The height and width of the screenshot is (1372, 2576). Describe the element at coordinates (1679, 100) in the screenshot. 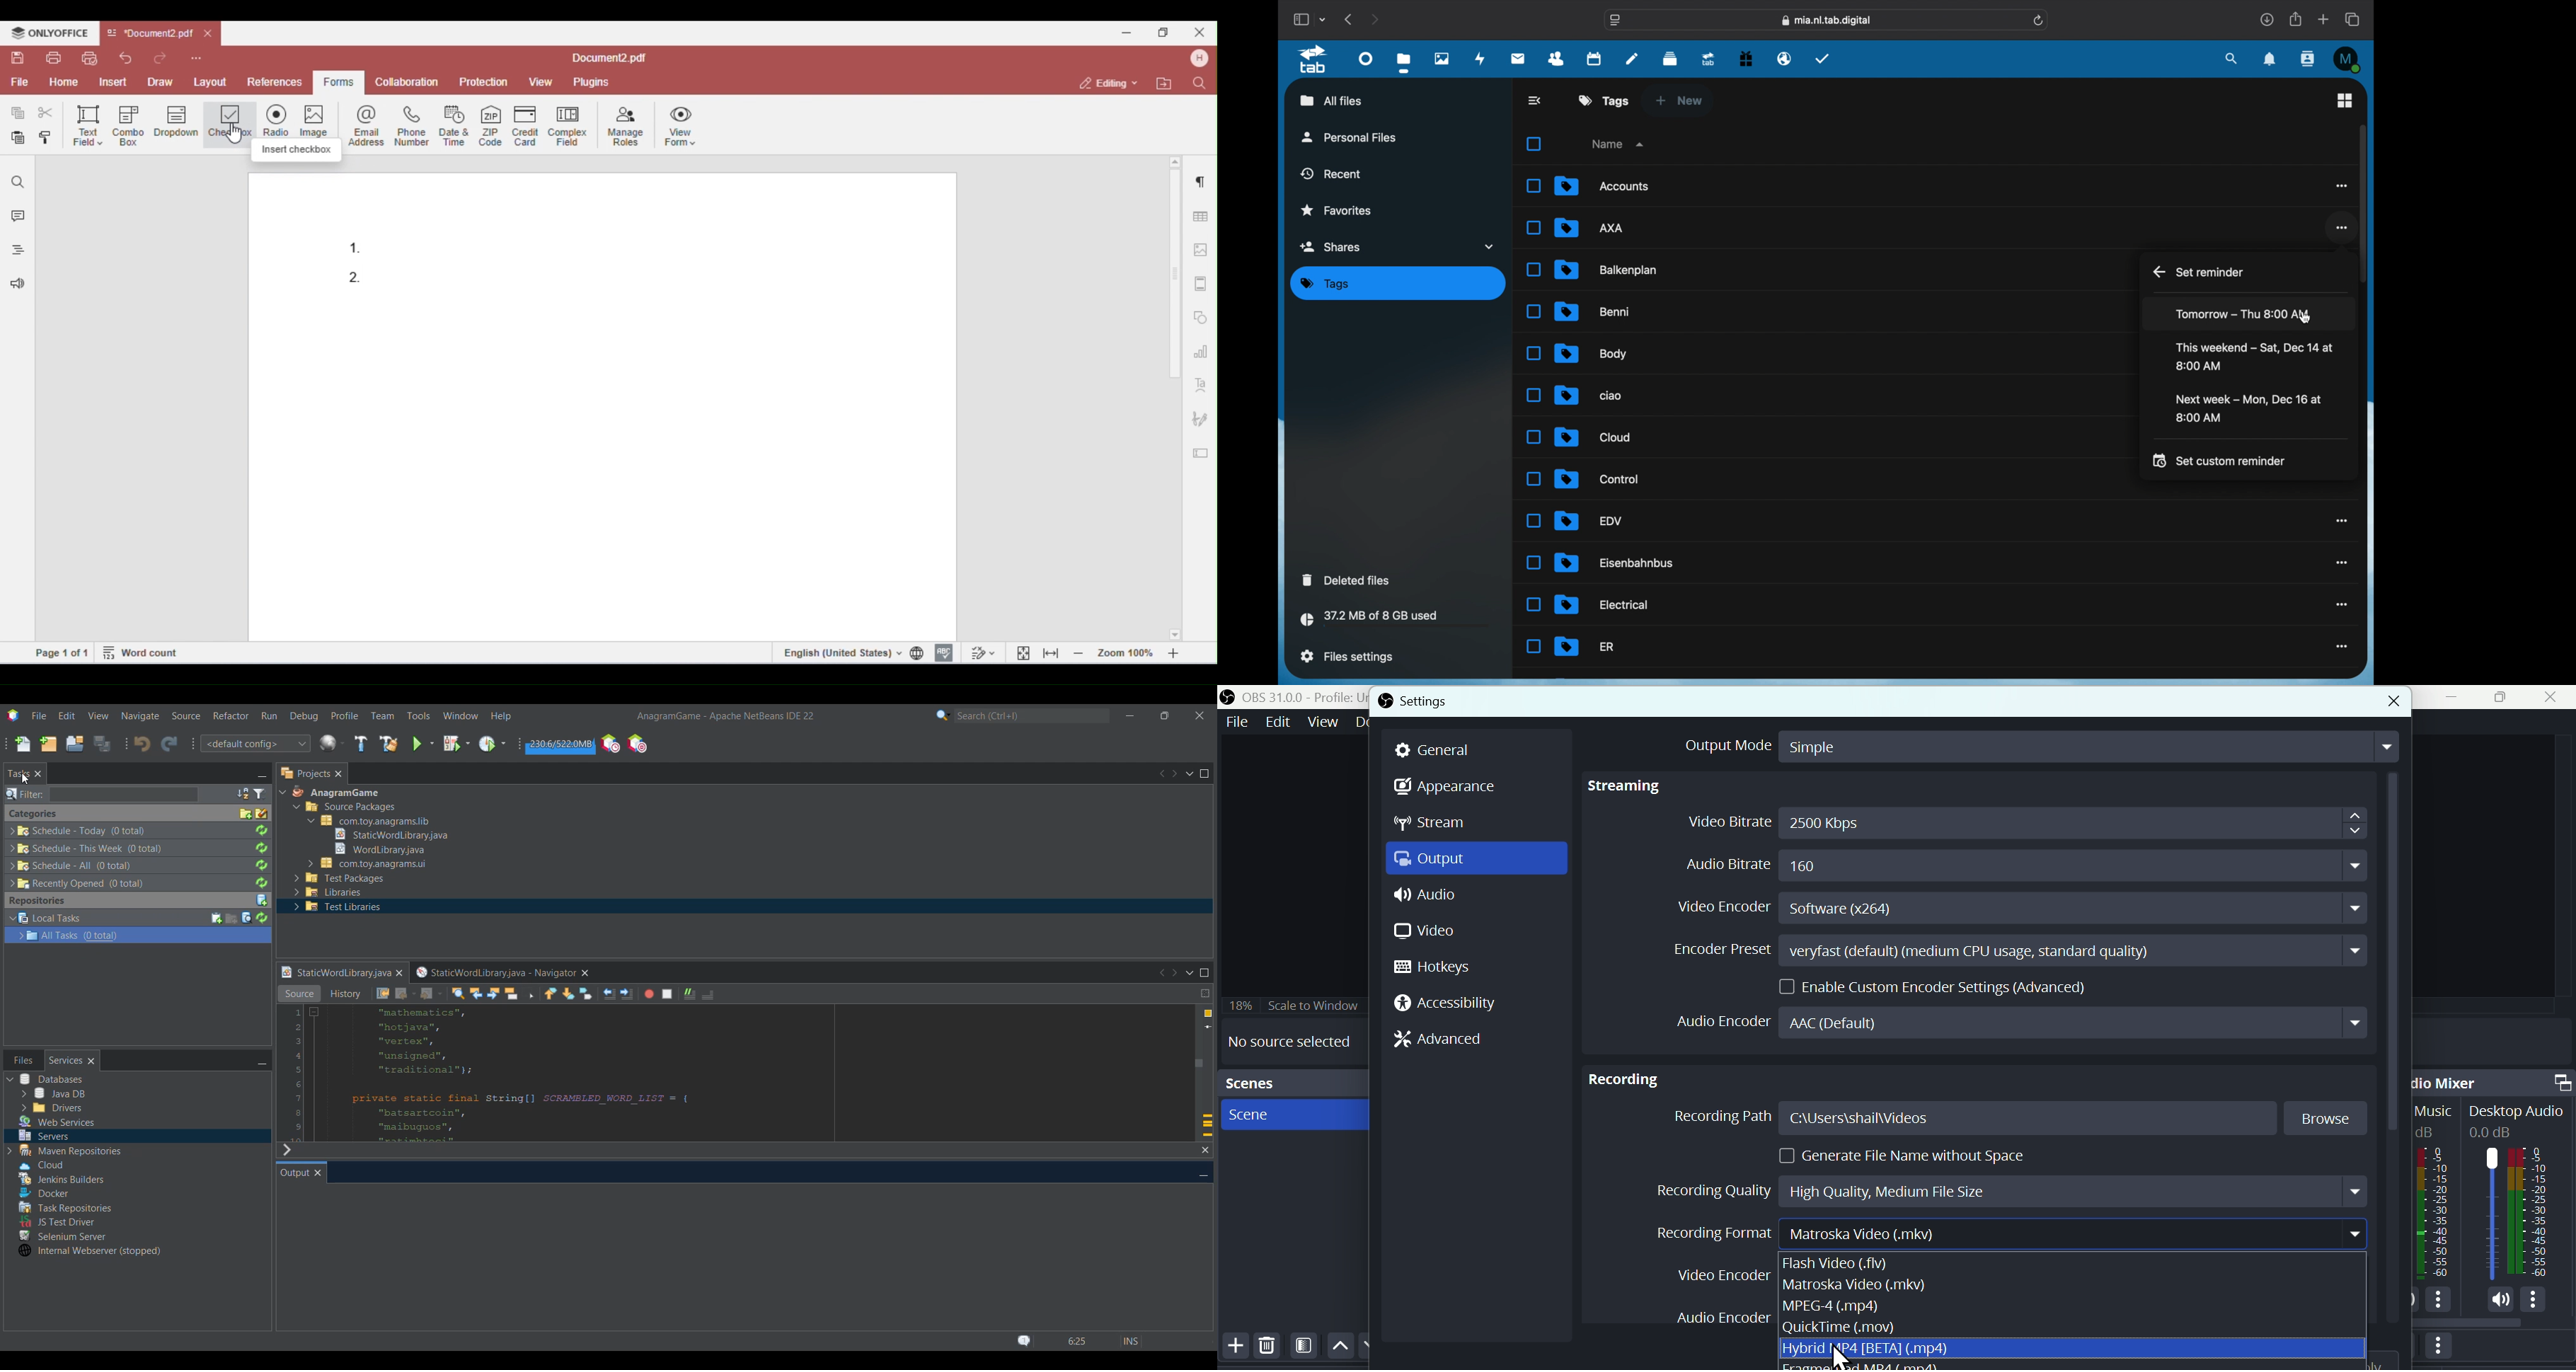

I see `new` at that location.